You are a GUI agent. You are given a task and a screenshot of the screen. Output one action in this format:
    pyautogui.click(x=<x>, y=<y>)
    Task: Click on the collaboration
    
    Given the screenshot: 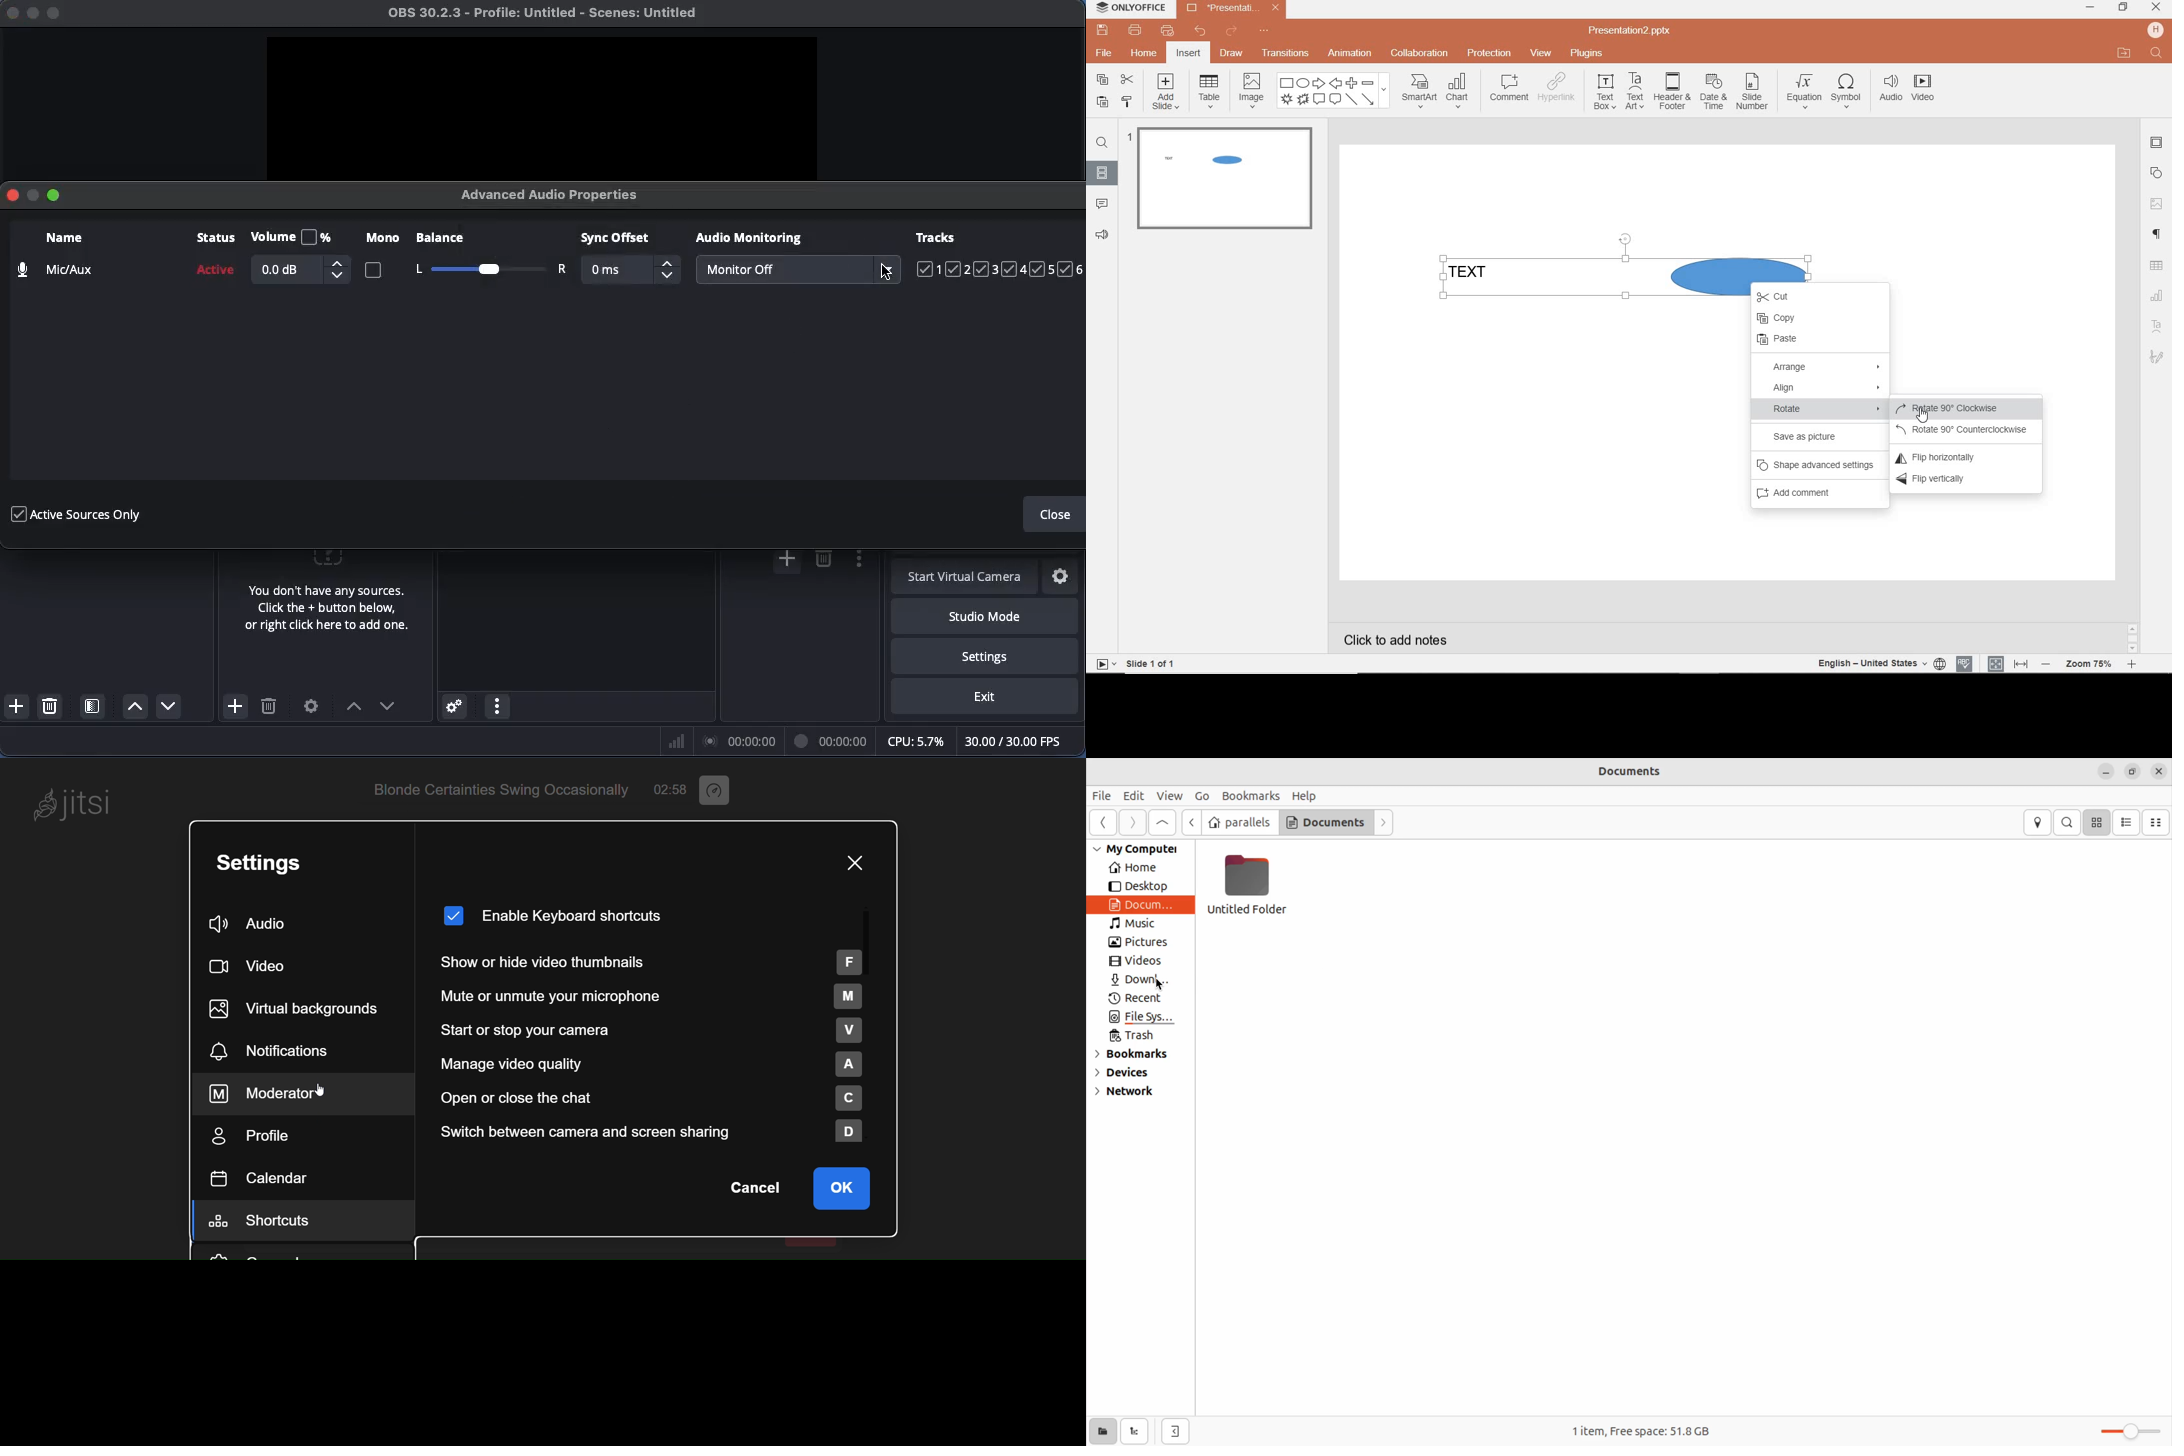 What is the action you would take?
    pyautogui.click(x=1418, y=54)
    